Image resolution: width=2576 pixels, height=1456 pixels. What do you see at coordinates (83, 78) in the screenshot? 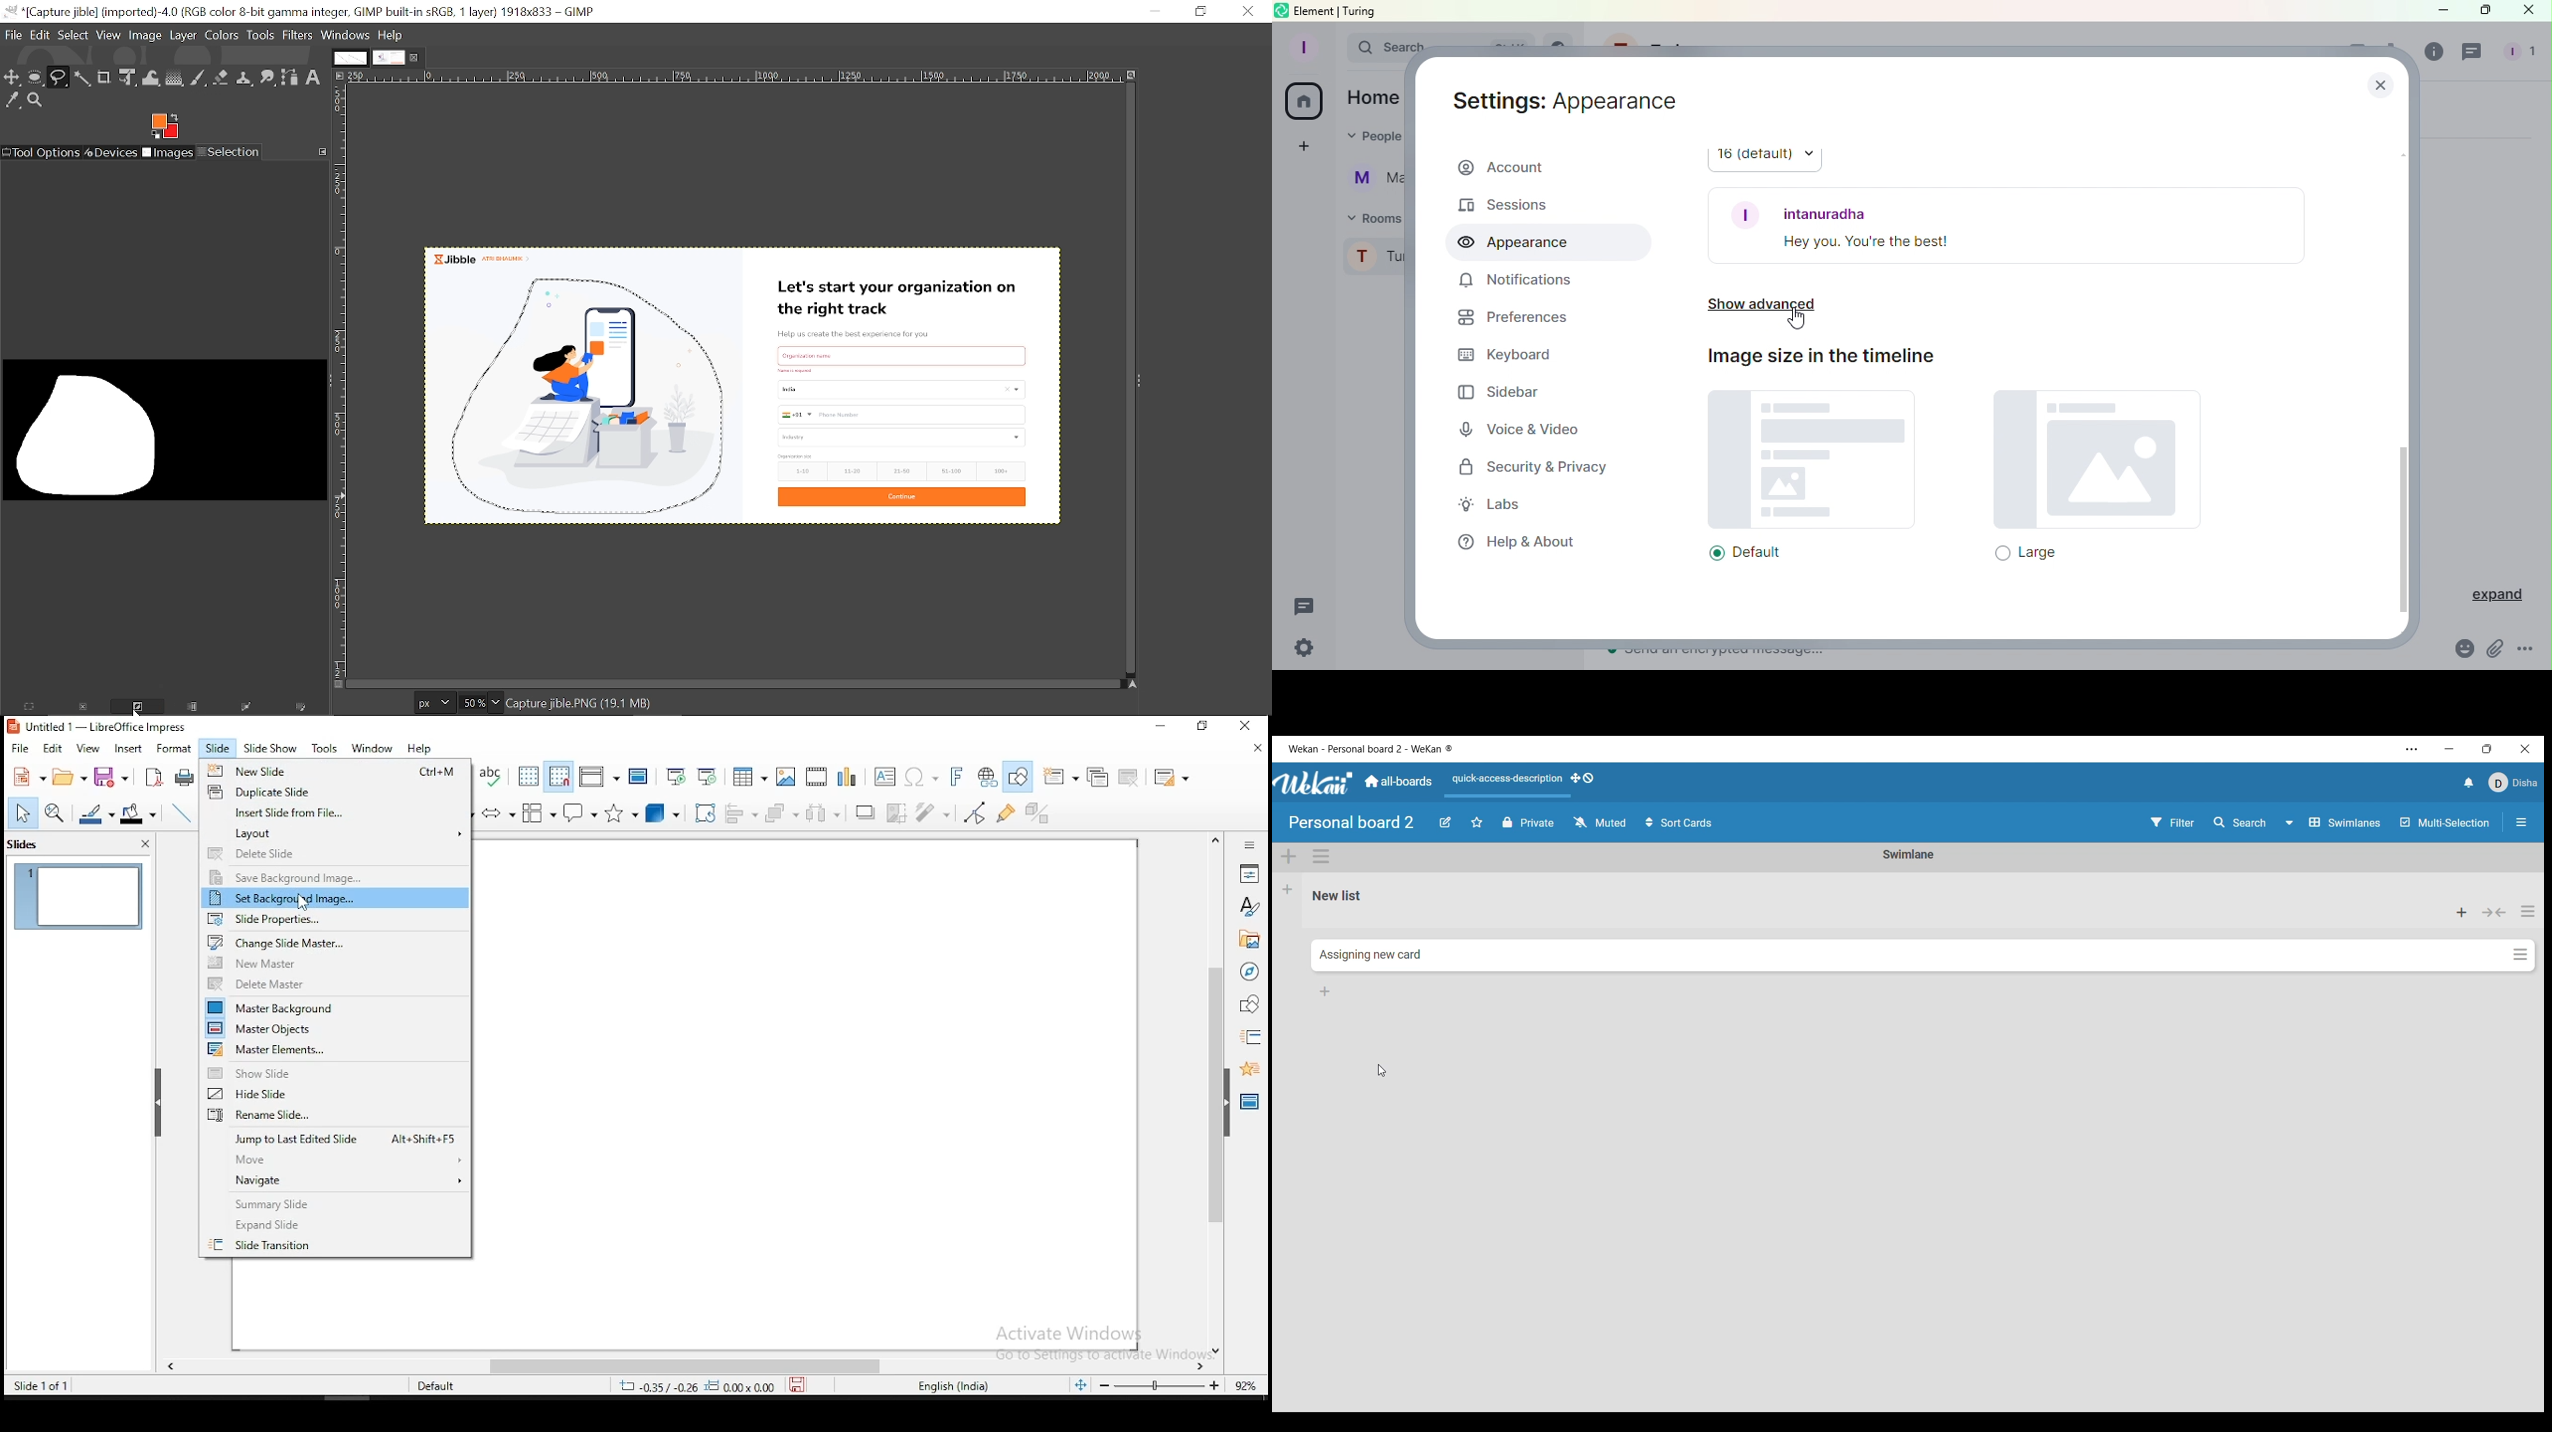
I see `Fuzzy text tool` at bounding box center [83, 78].